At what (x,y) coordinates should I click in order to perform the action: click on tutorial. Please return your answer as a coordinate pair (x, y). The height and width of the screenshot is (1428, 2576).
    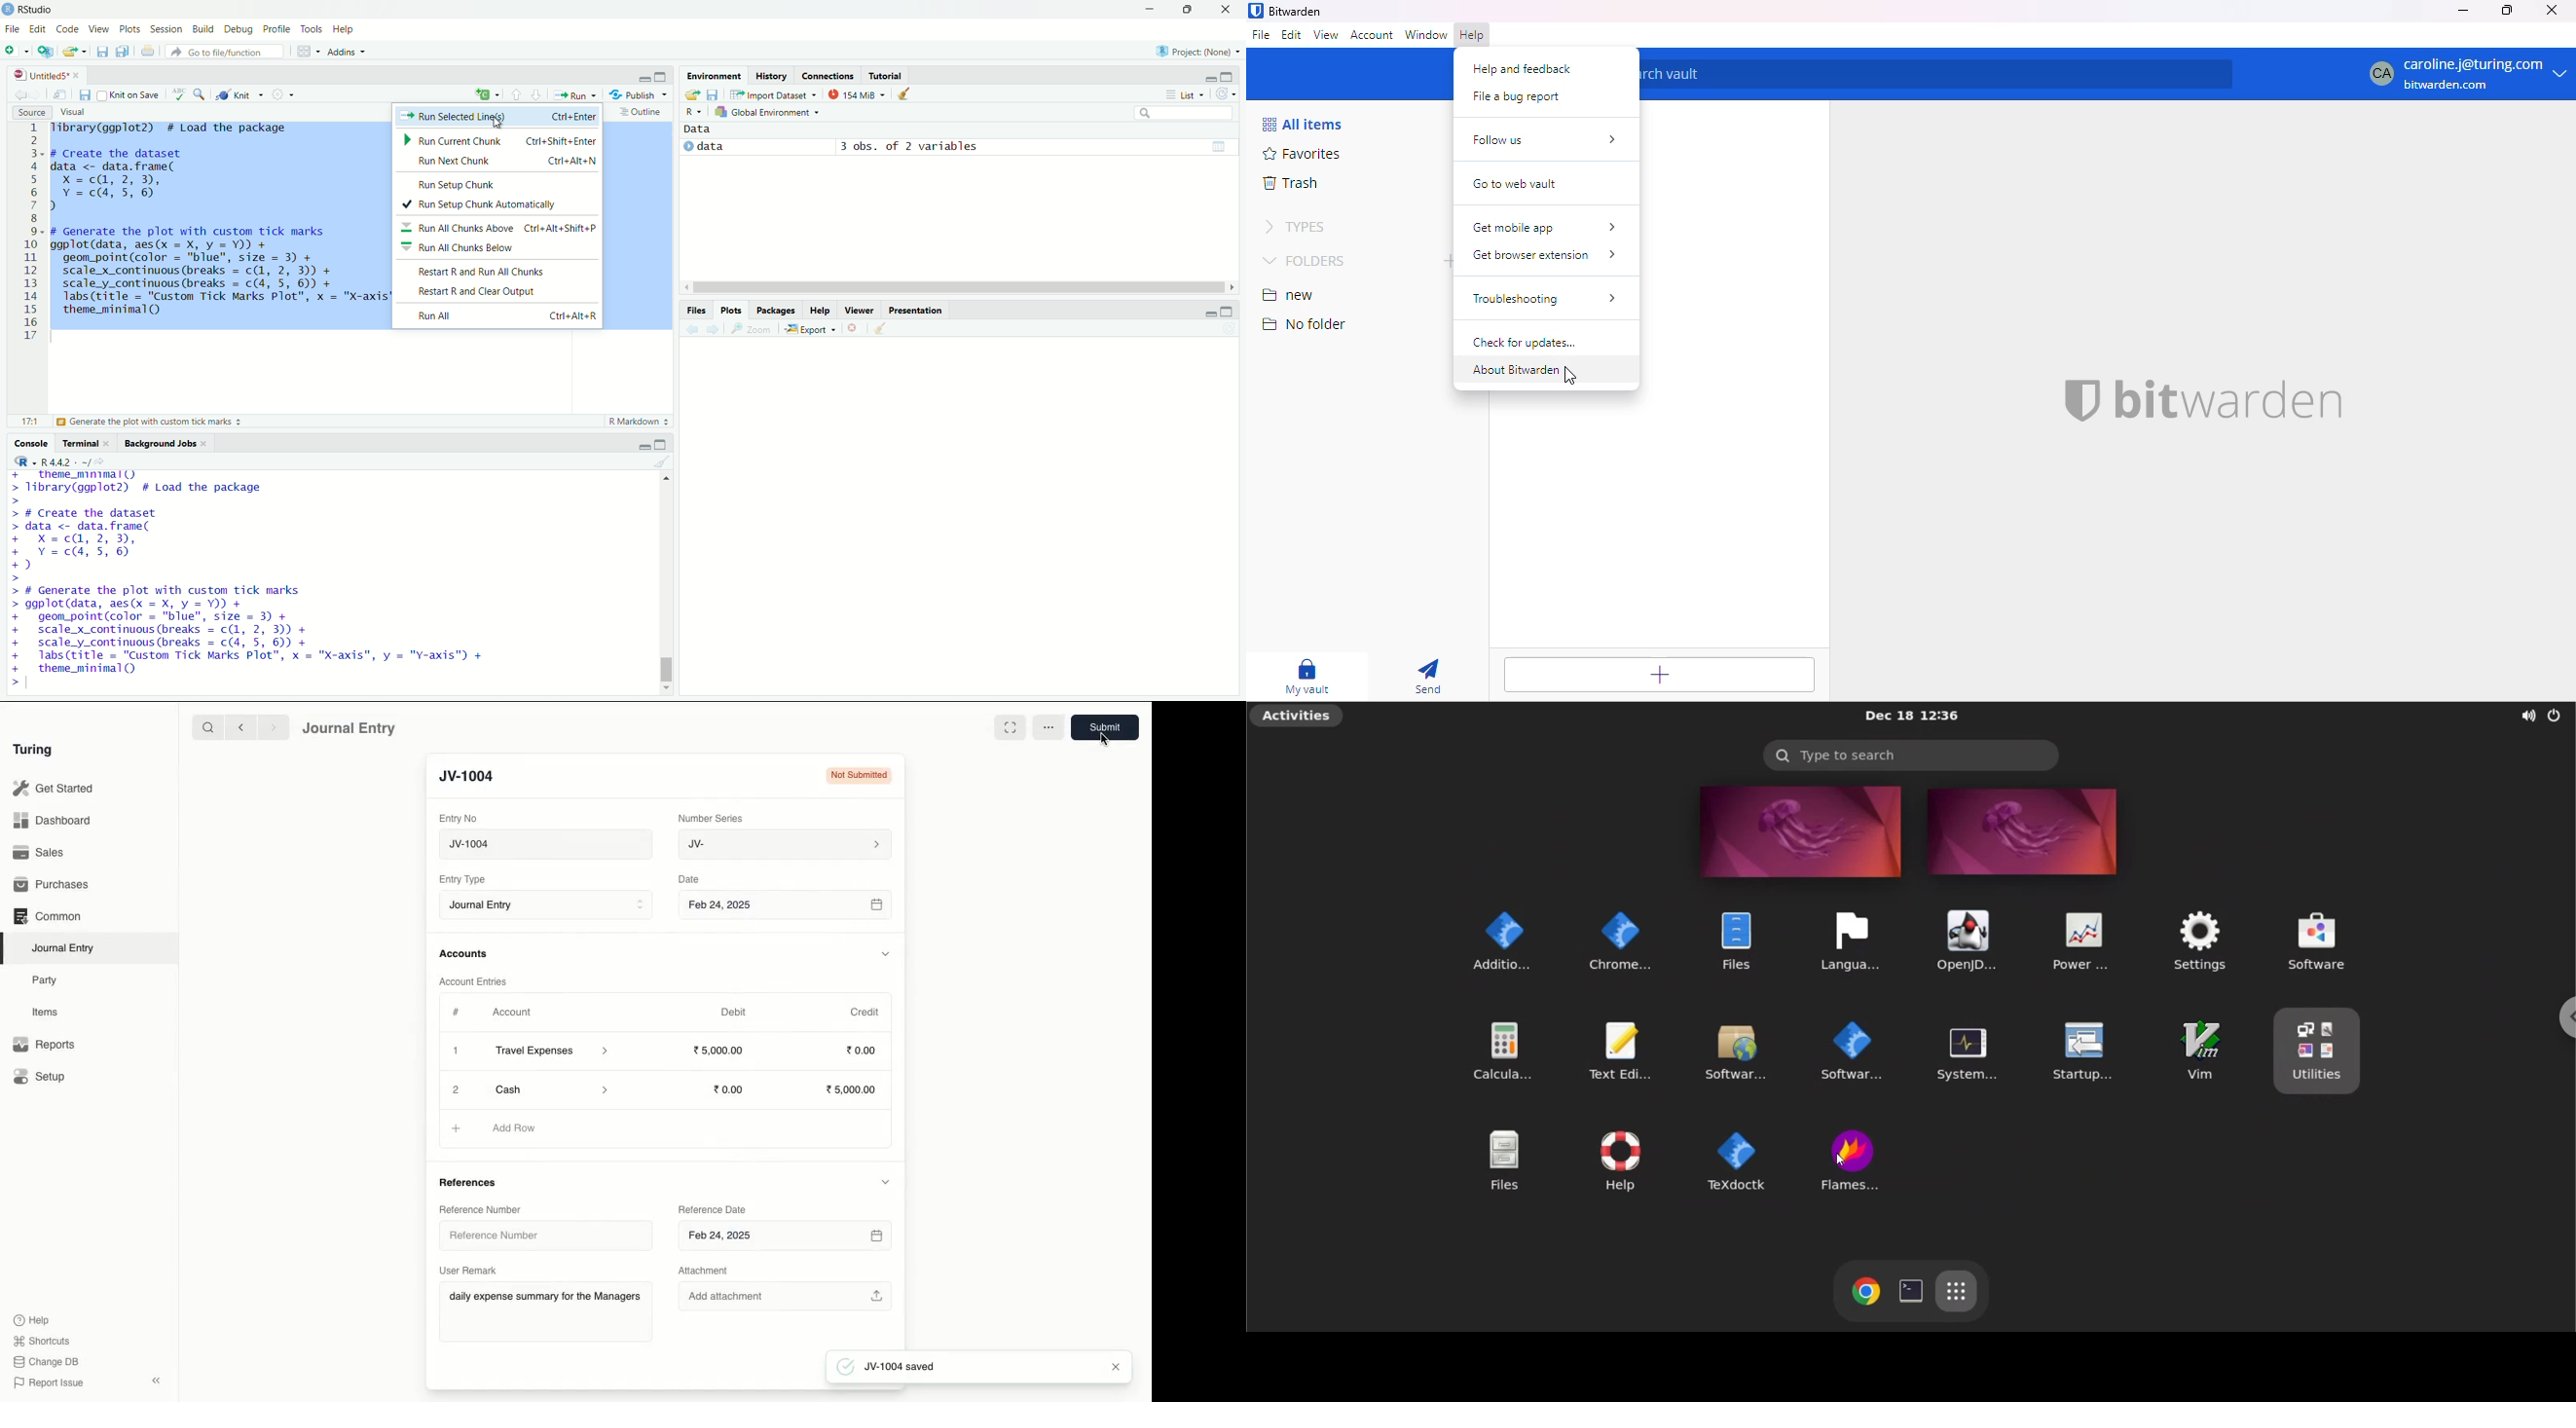
    Looking at the image, I should click on (886, 75).